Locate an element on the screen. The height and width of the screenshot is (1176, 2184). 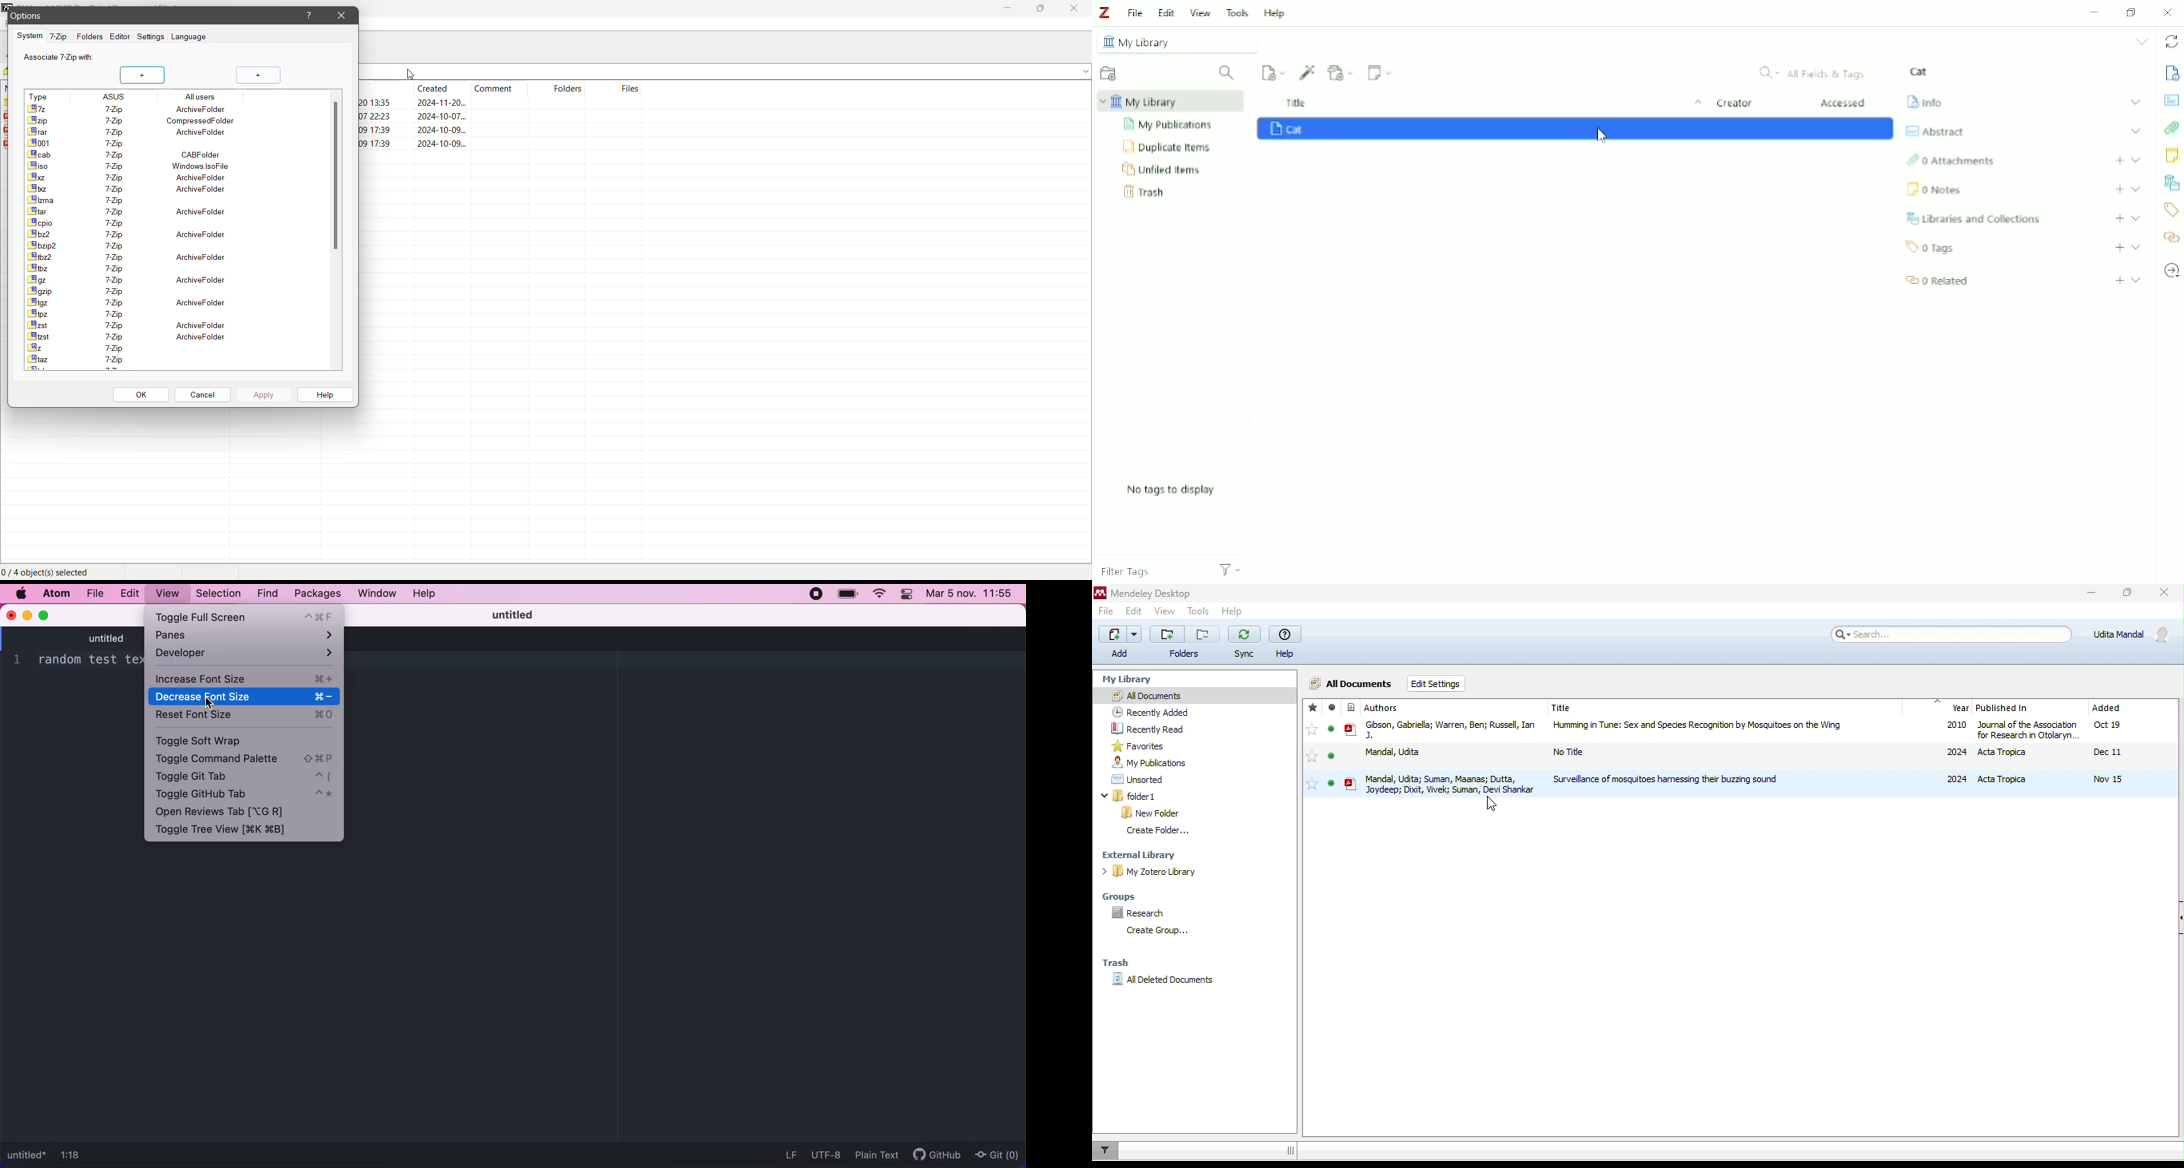
create group is located at coordinates (1166, 932).